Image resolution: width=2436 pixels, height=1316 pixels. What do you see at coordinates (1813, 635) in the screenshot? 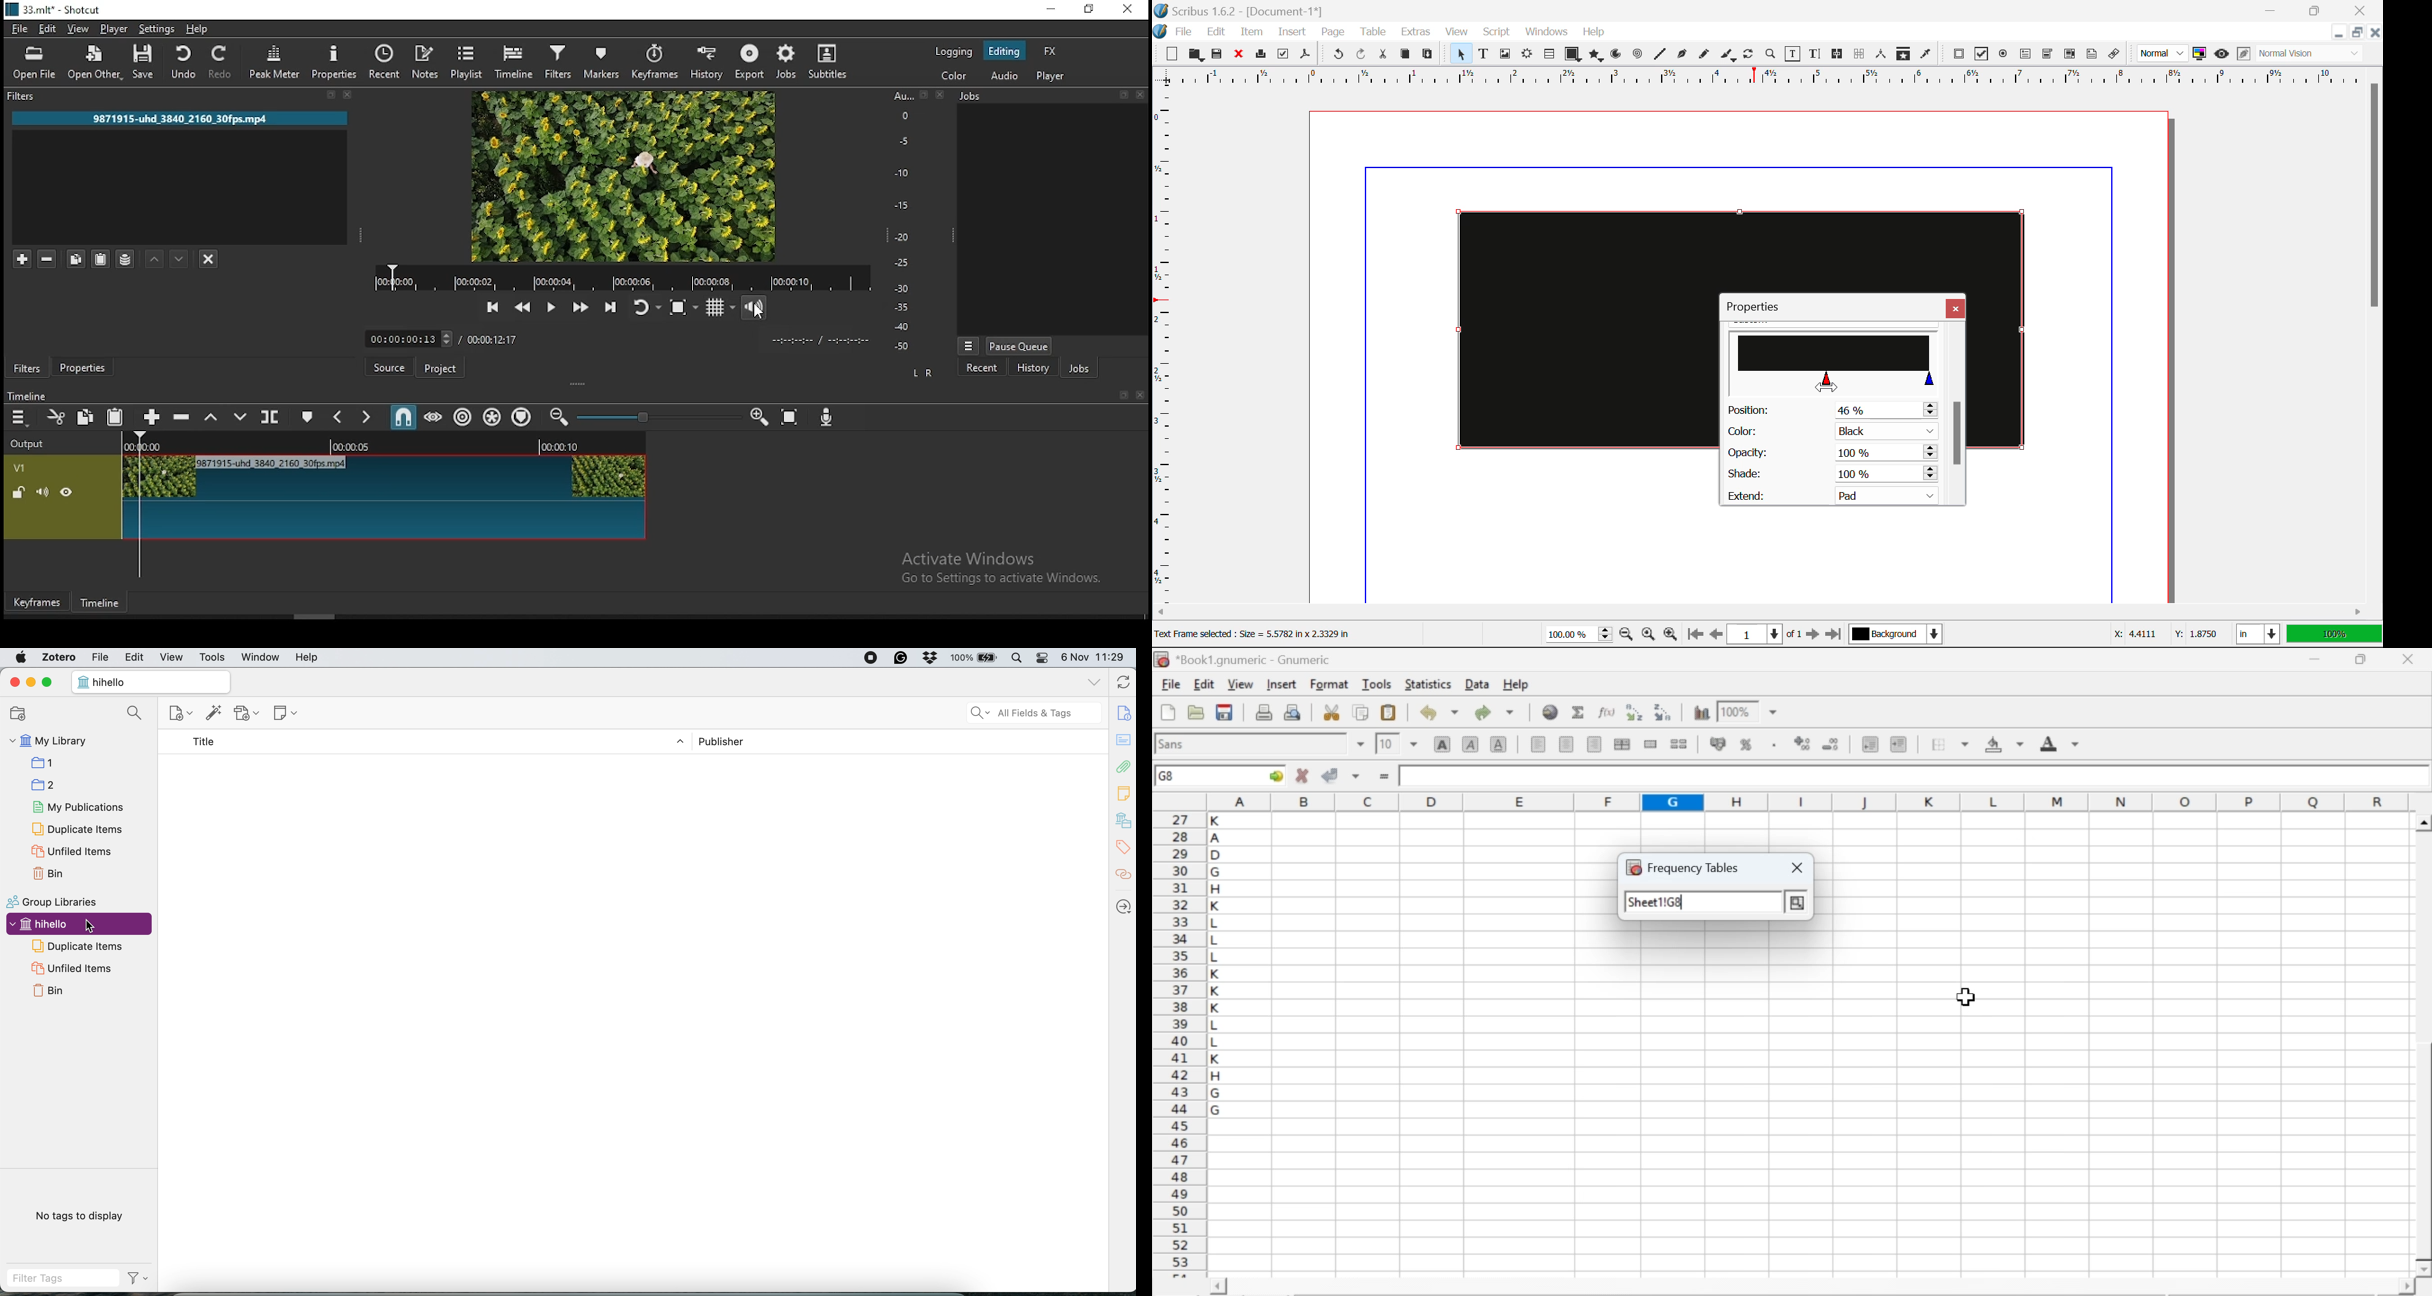
I see `Next Page` at bounding box center [1813, 635].